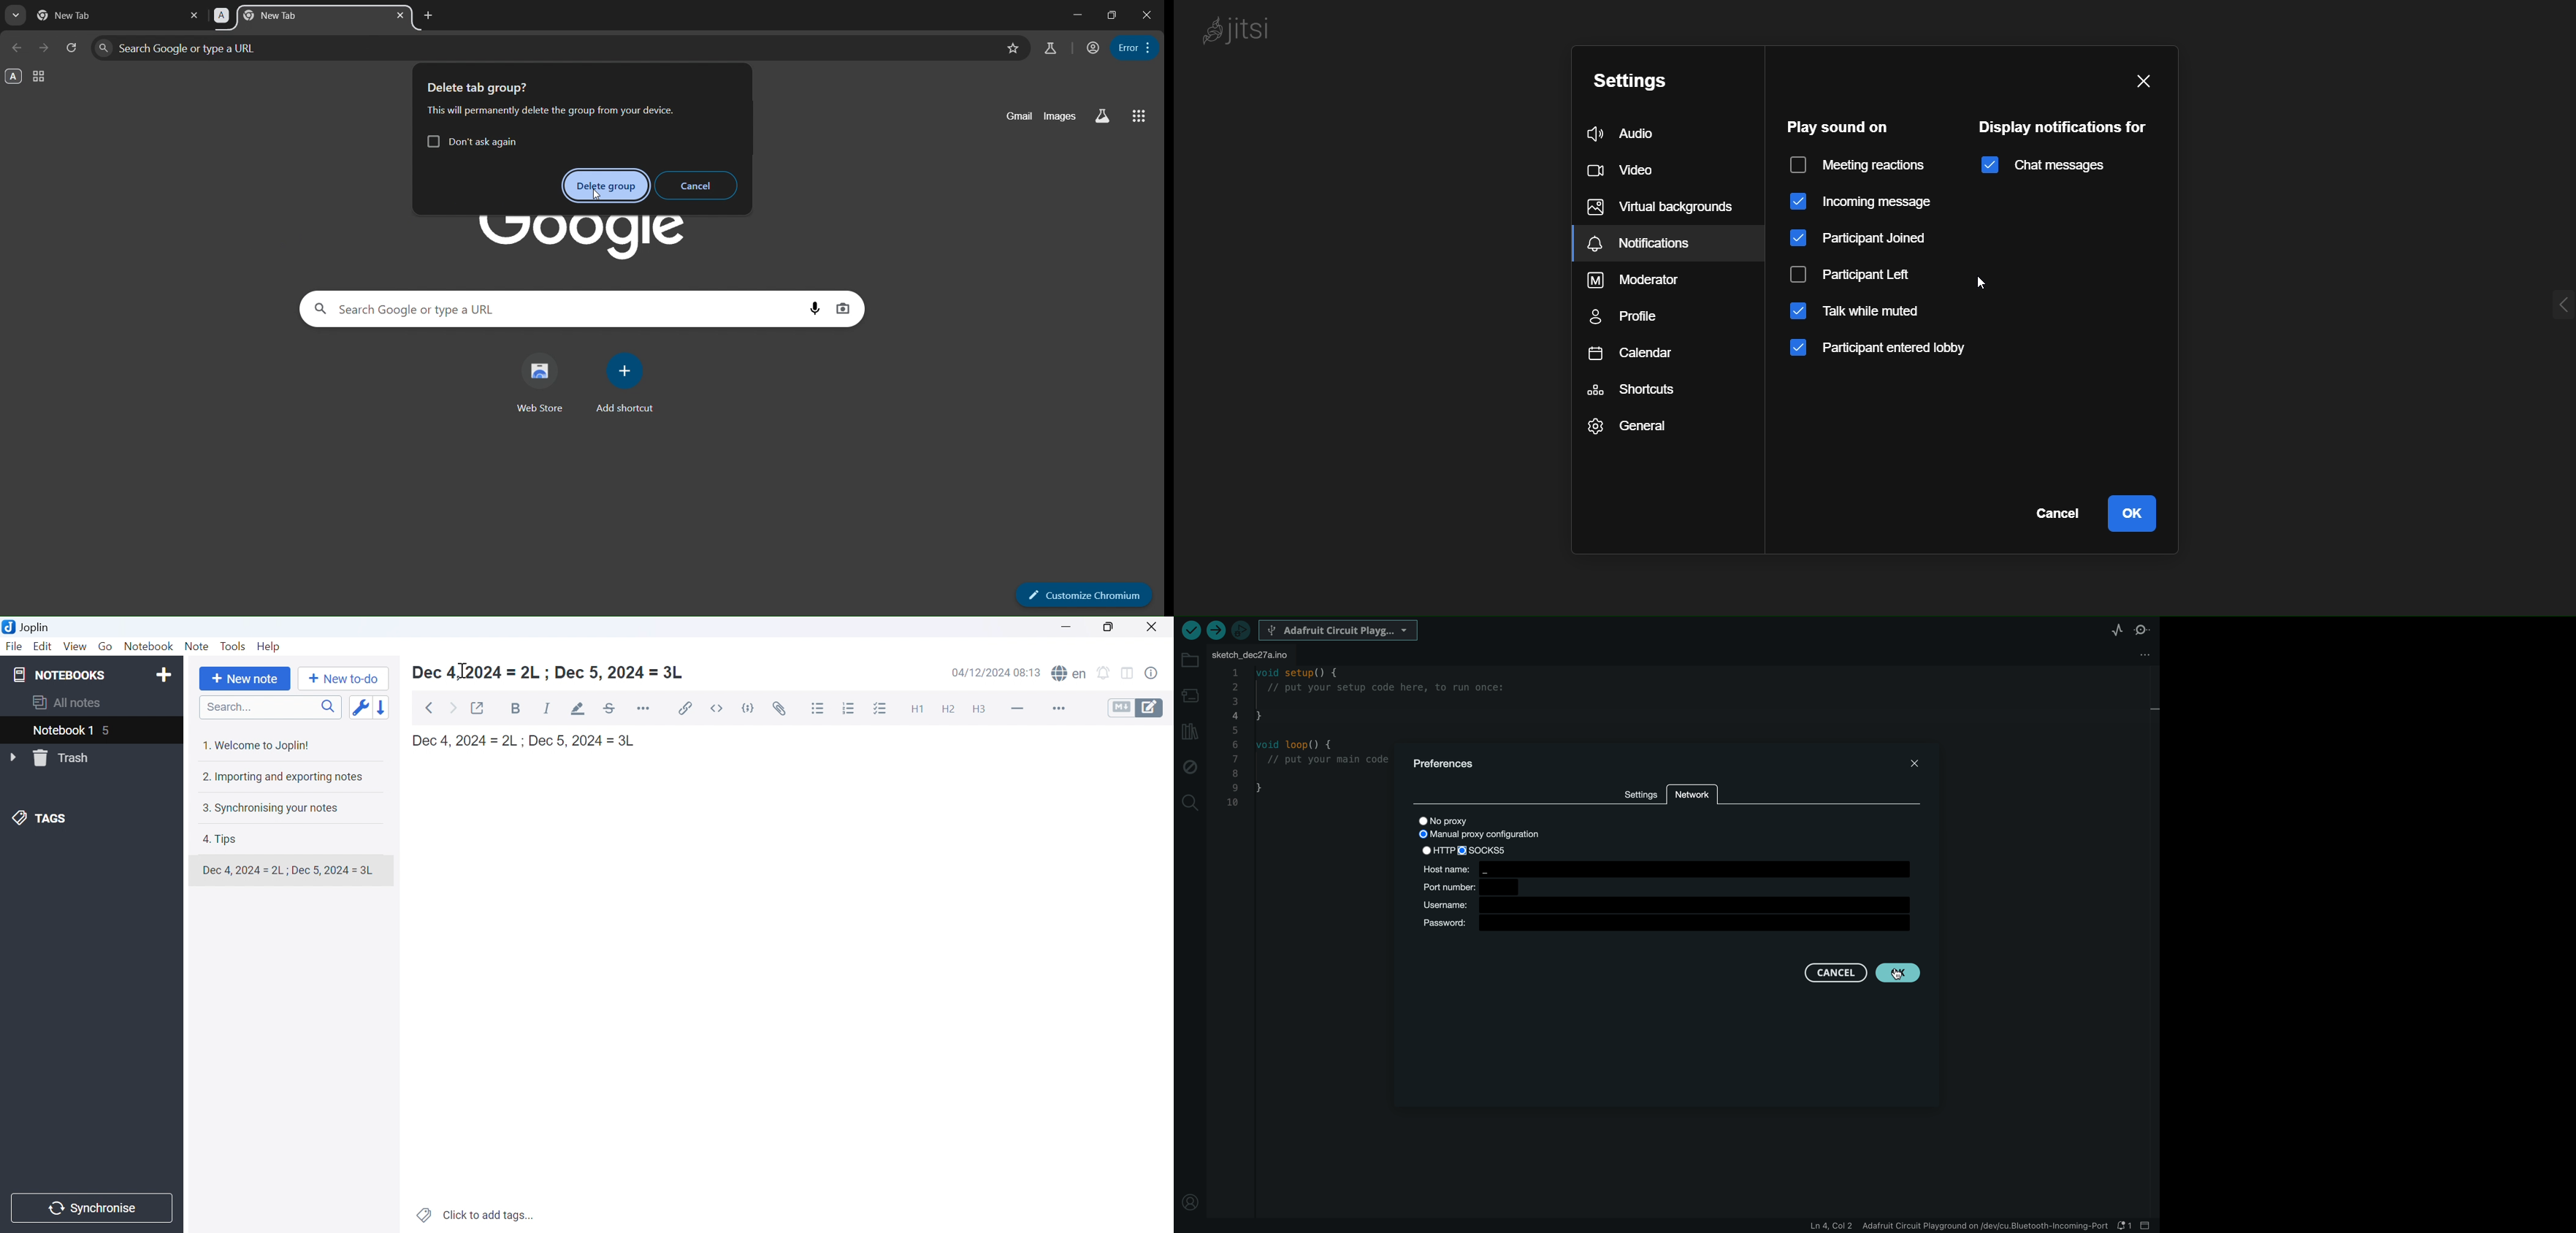 The image size is (2576, 1260). Describe the element at coordinates (849, 709) in the screenshot. I see `Numbered list` at that location.